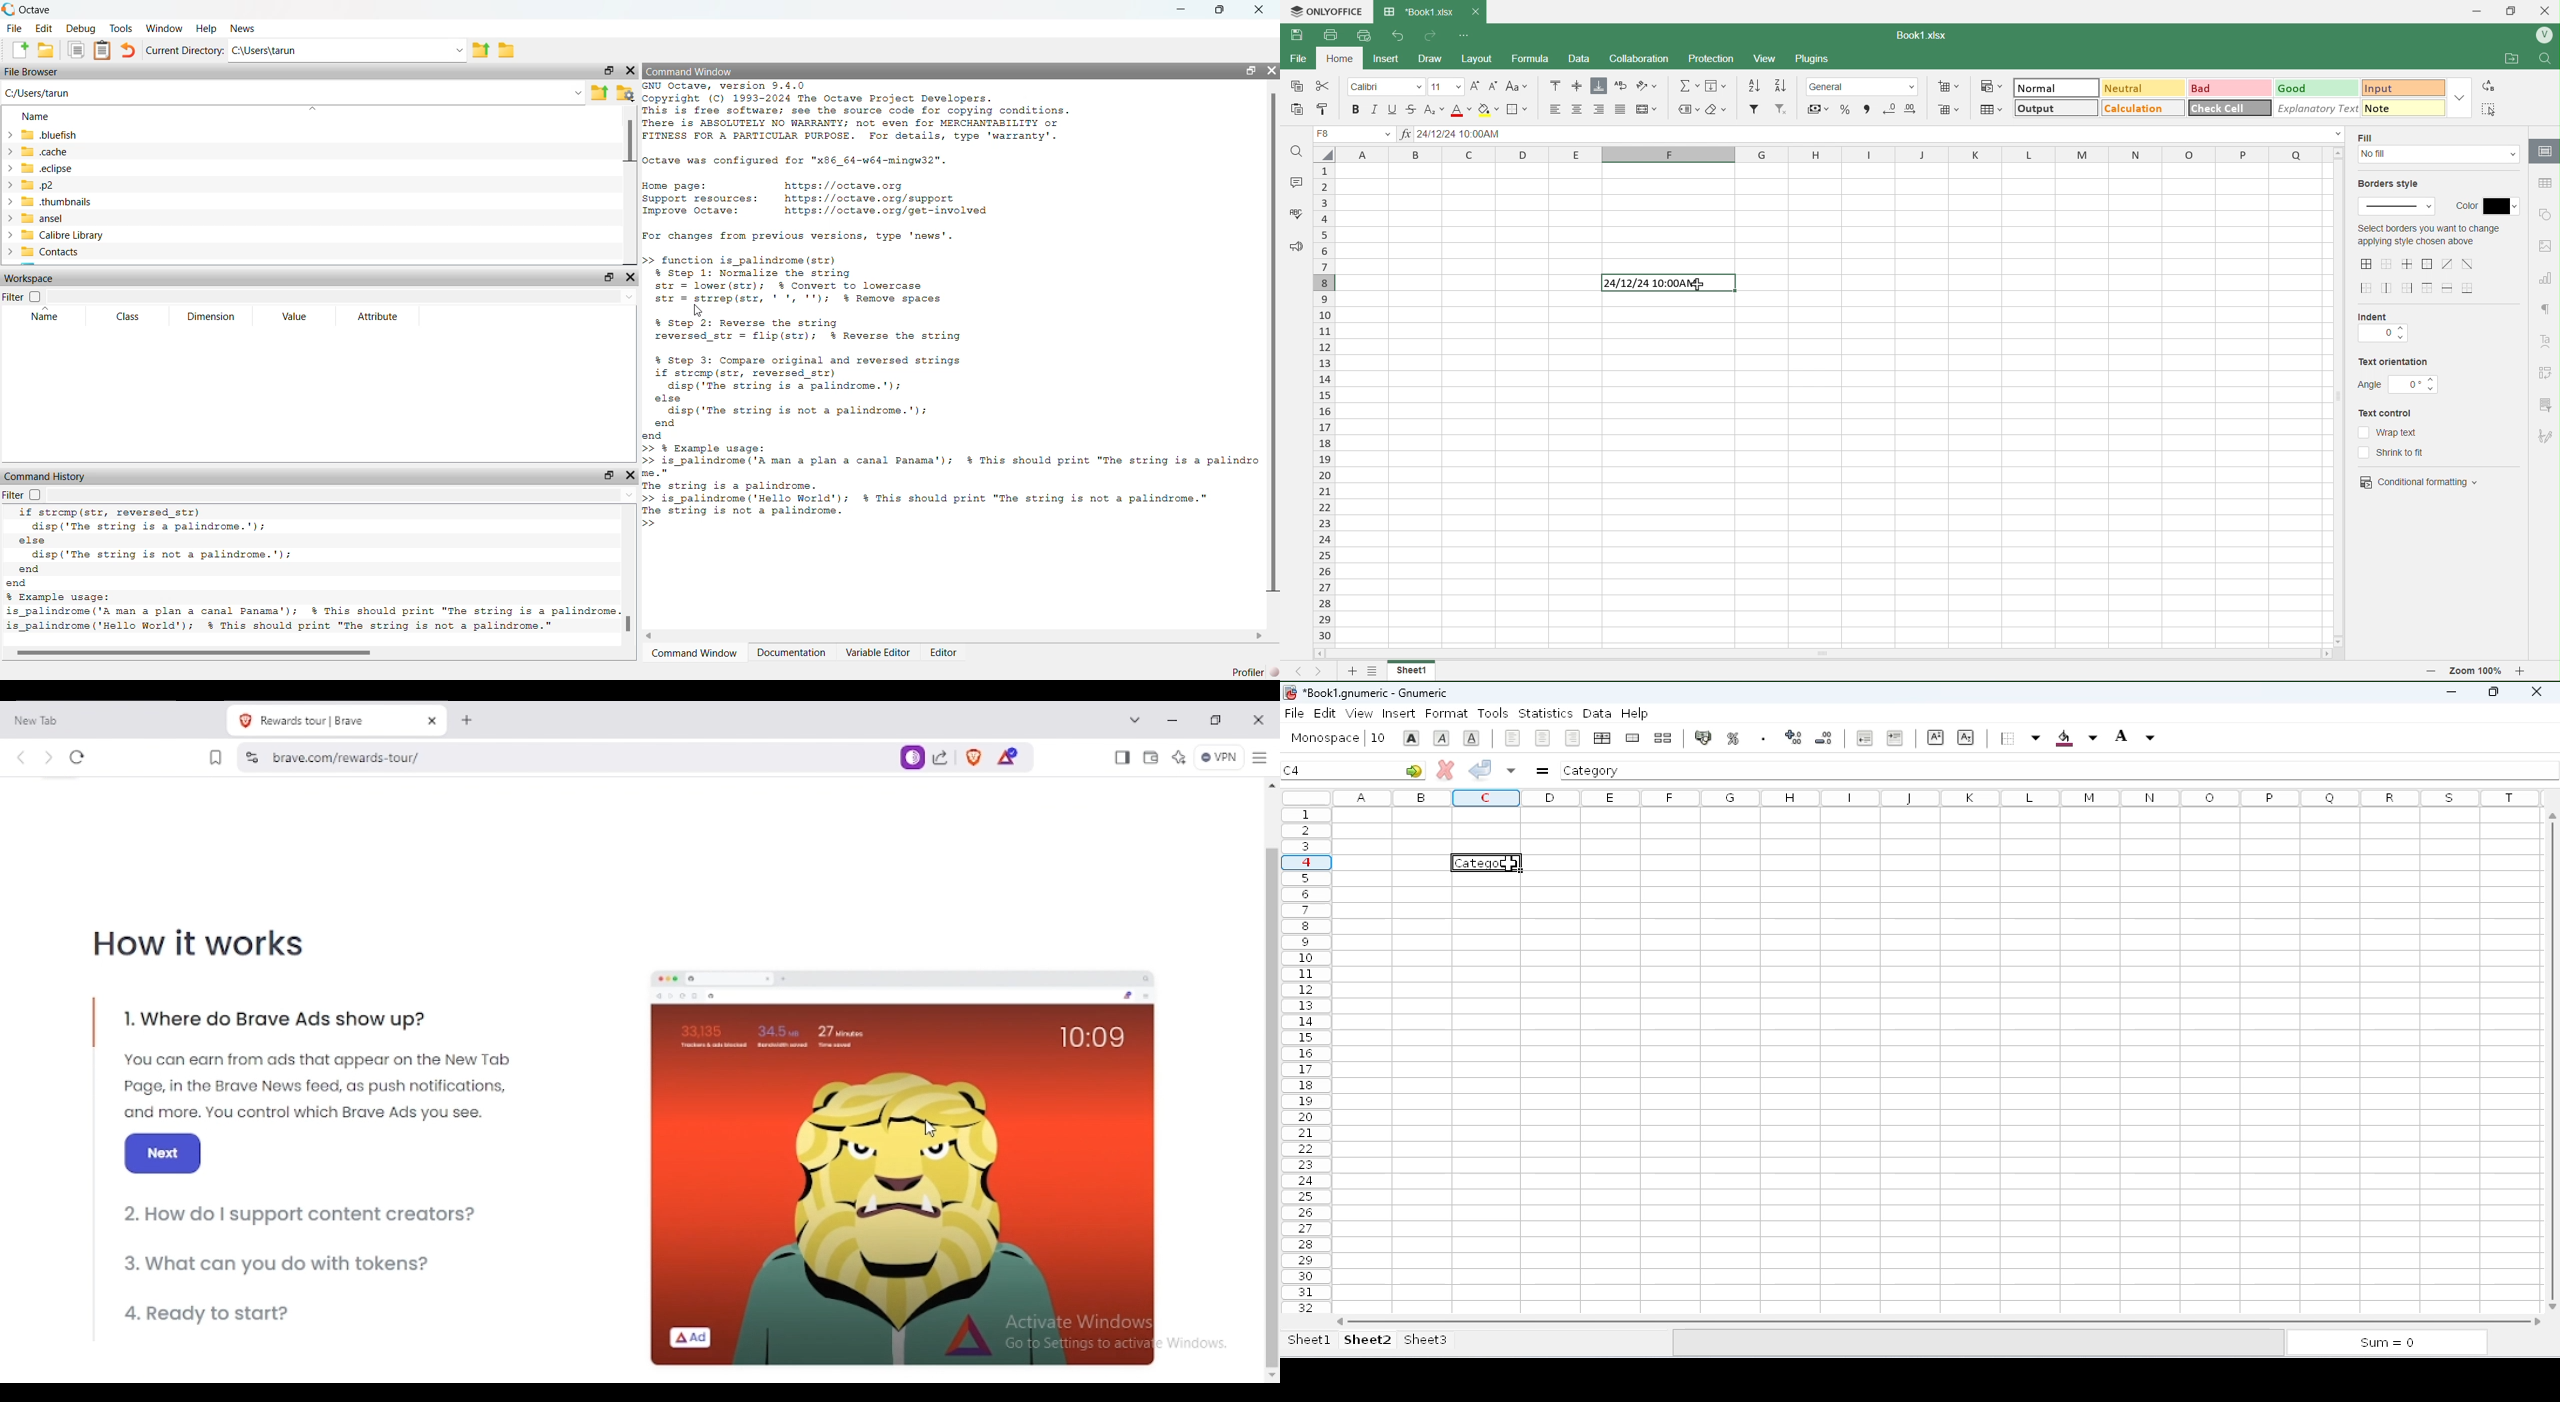 Image resolution: width=2576 pixels, height=1428 pixels. Describe the element at coordinates (1325, 712) in the screenshot. I see `edit` at that location.